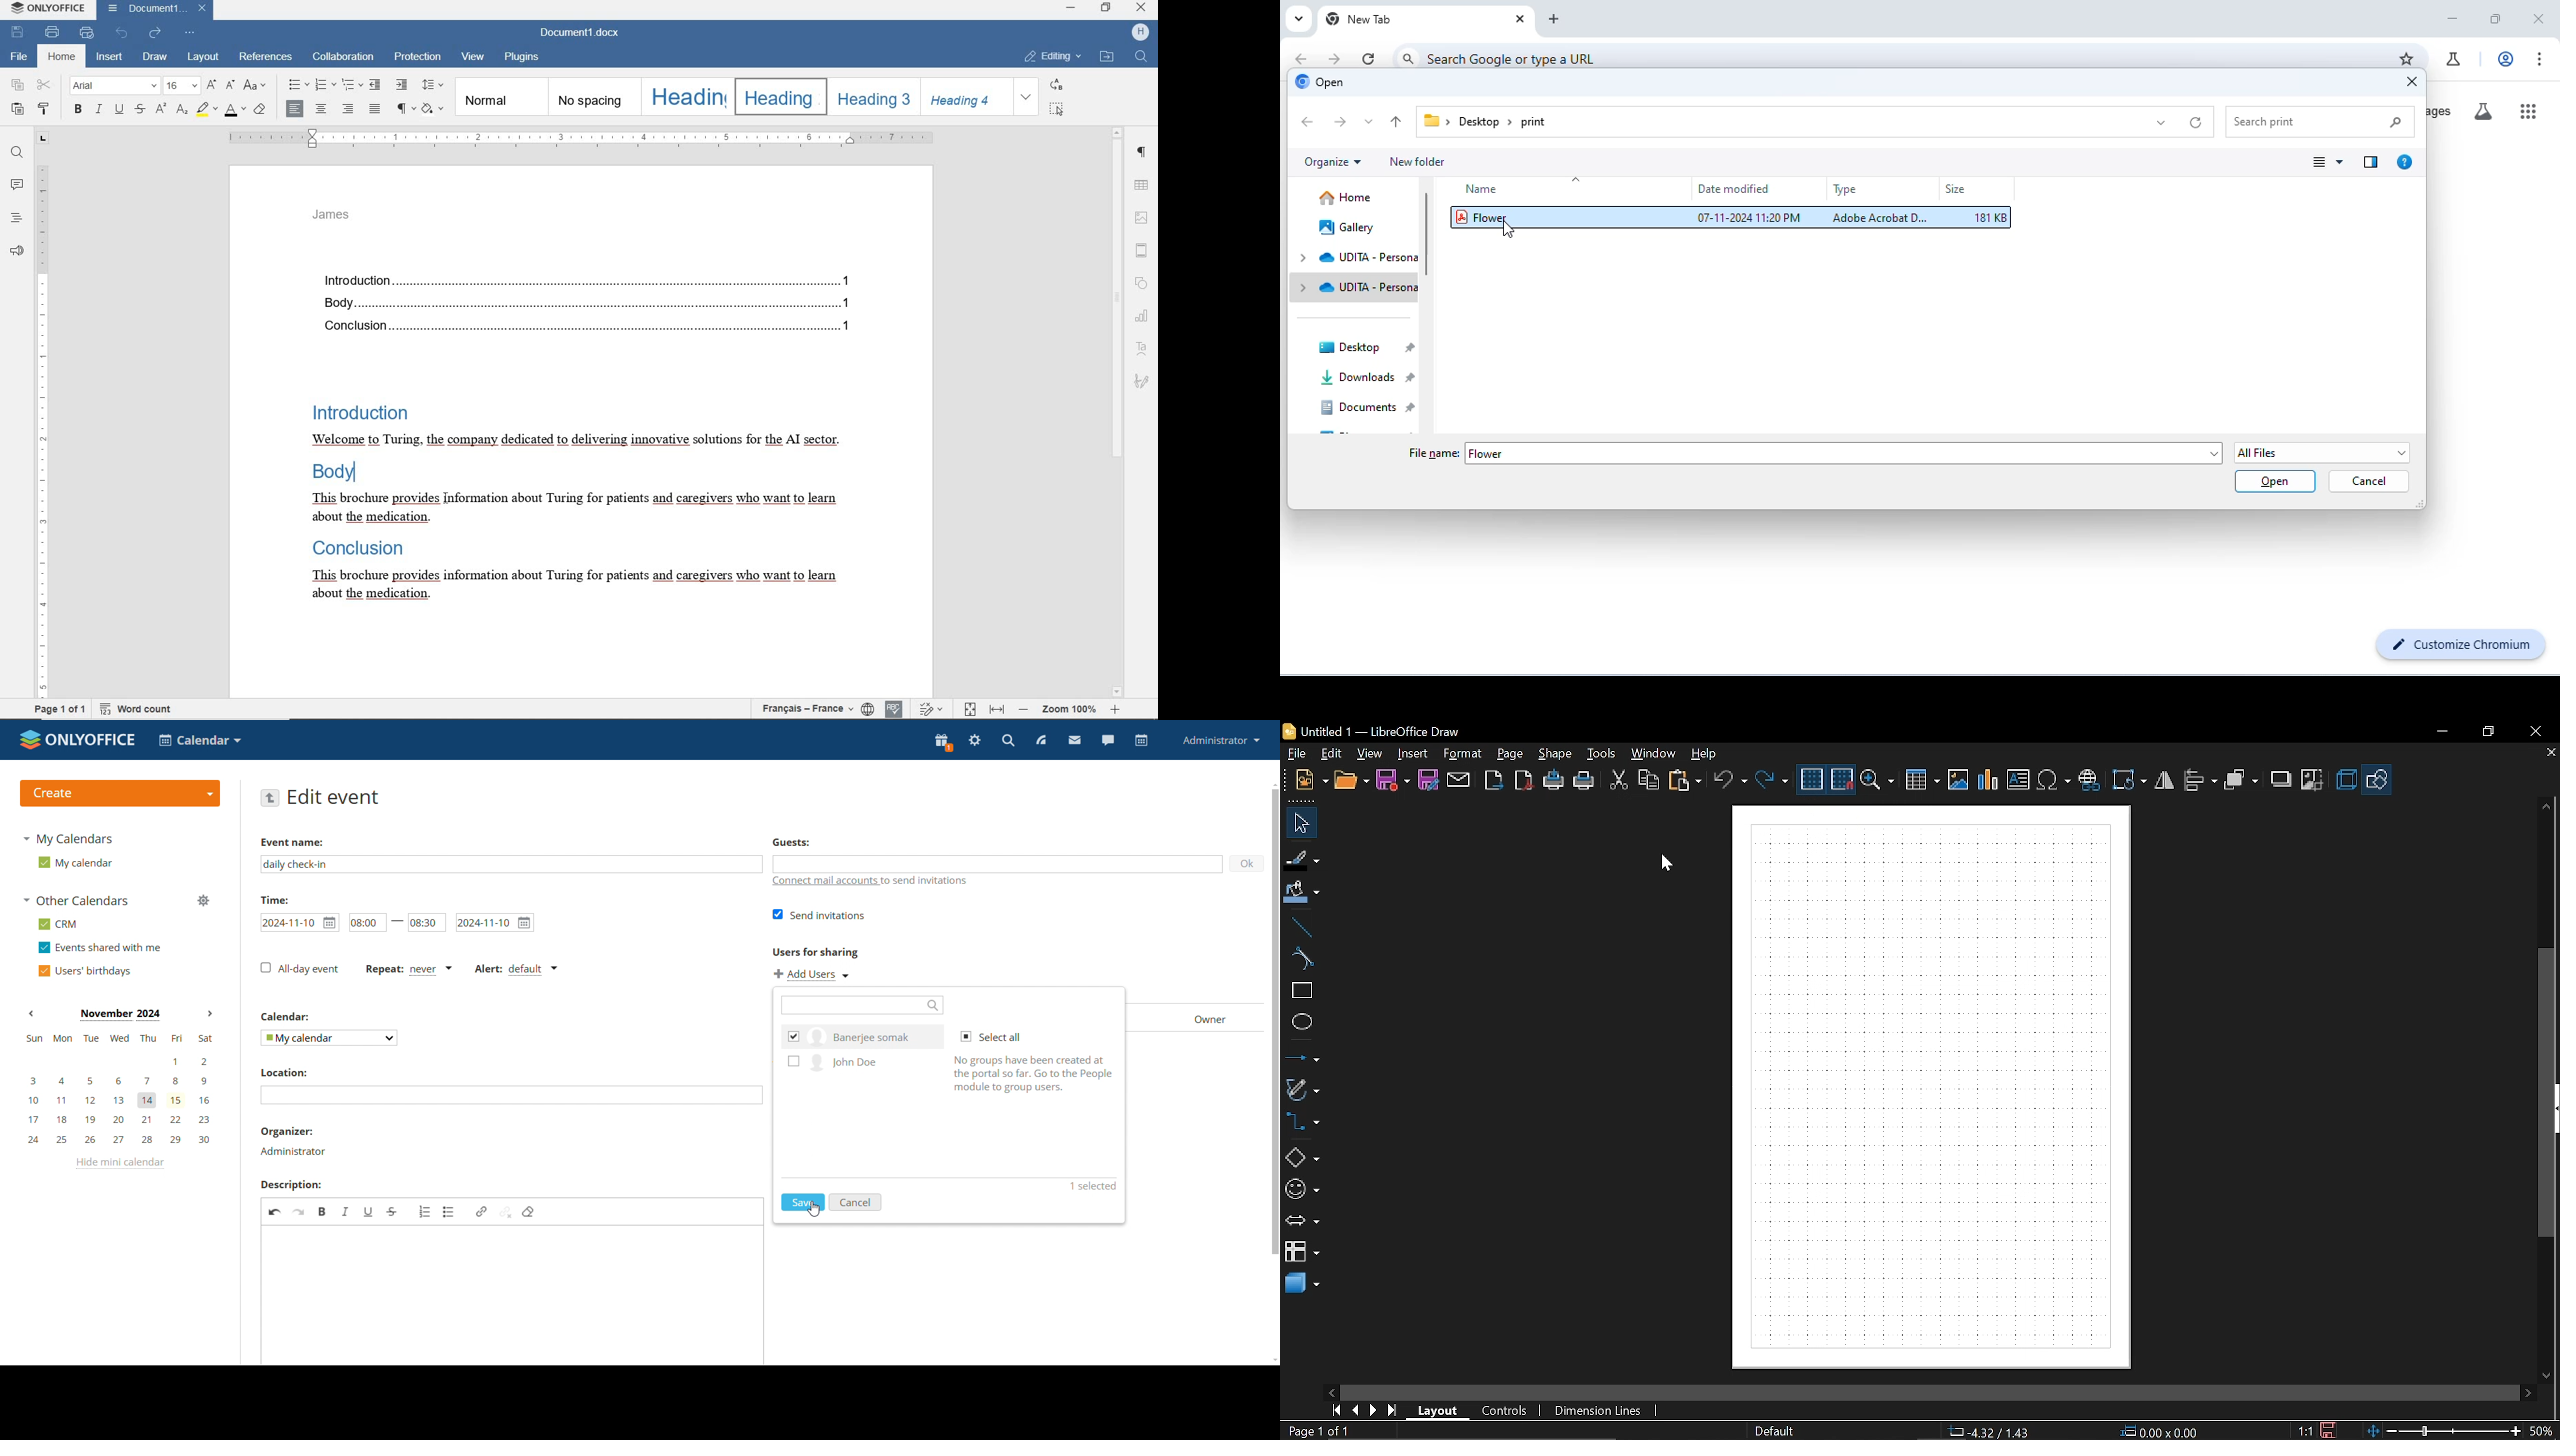 This screenshot has width=2576, height=1456. Describe the element at coordinates (1663, 866) in the screenshot. I see `Cursor` at that location.